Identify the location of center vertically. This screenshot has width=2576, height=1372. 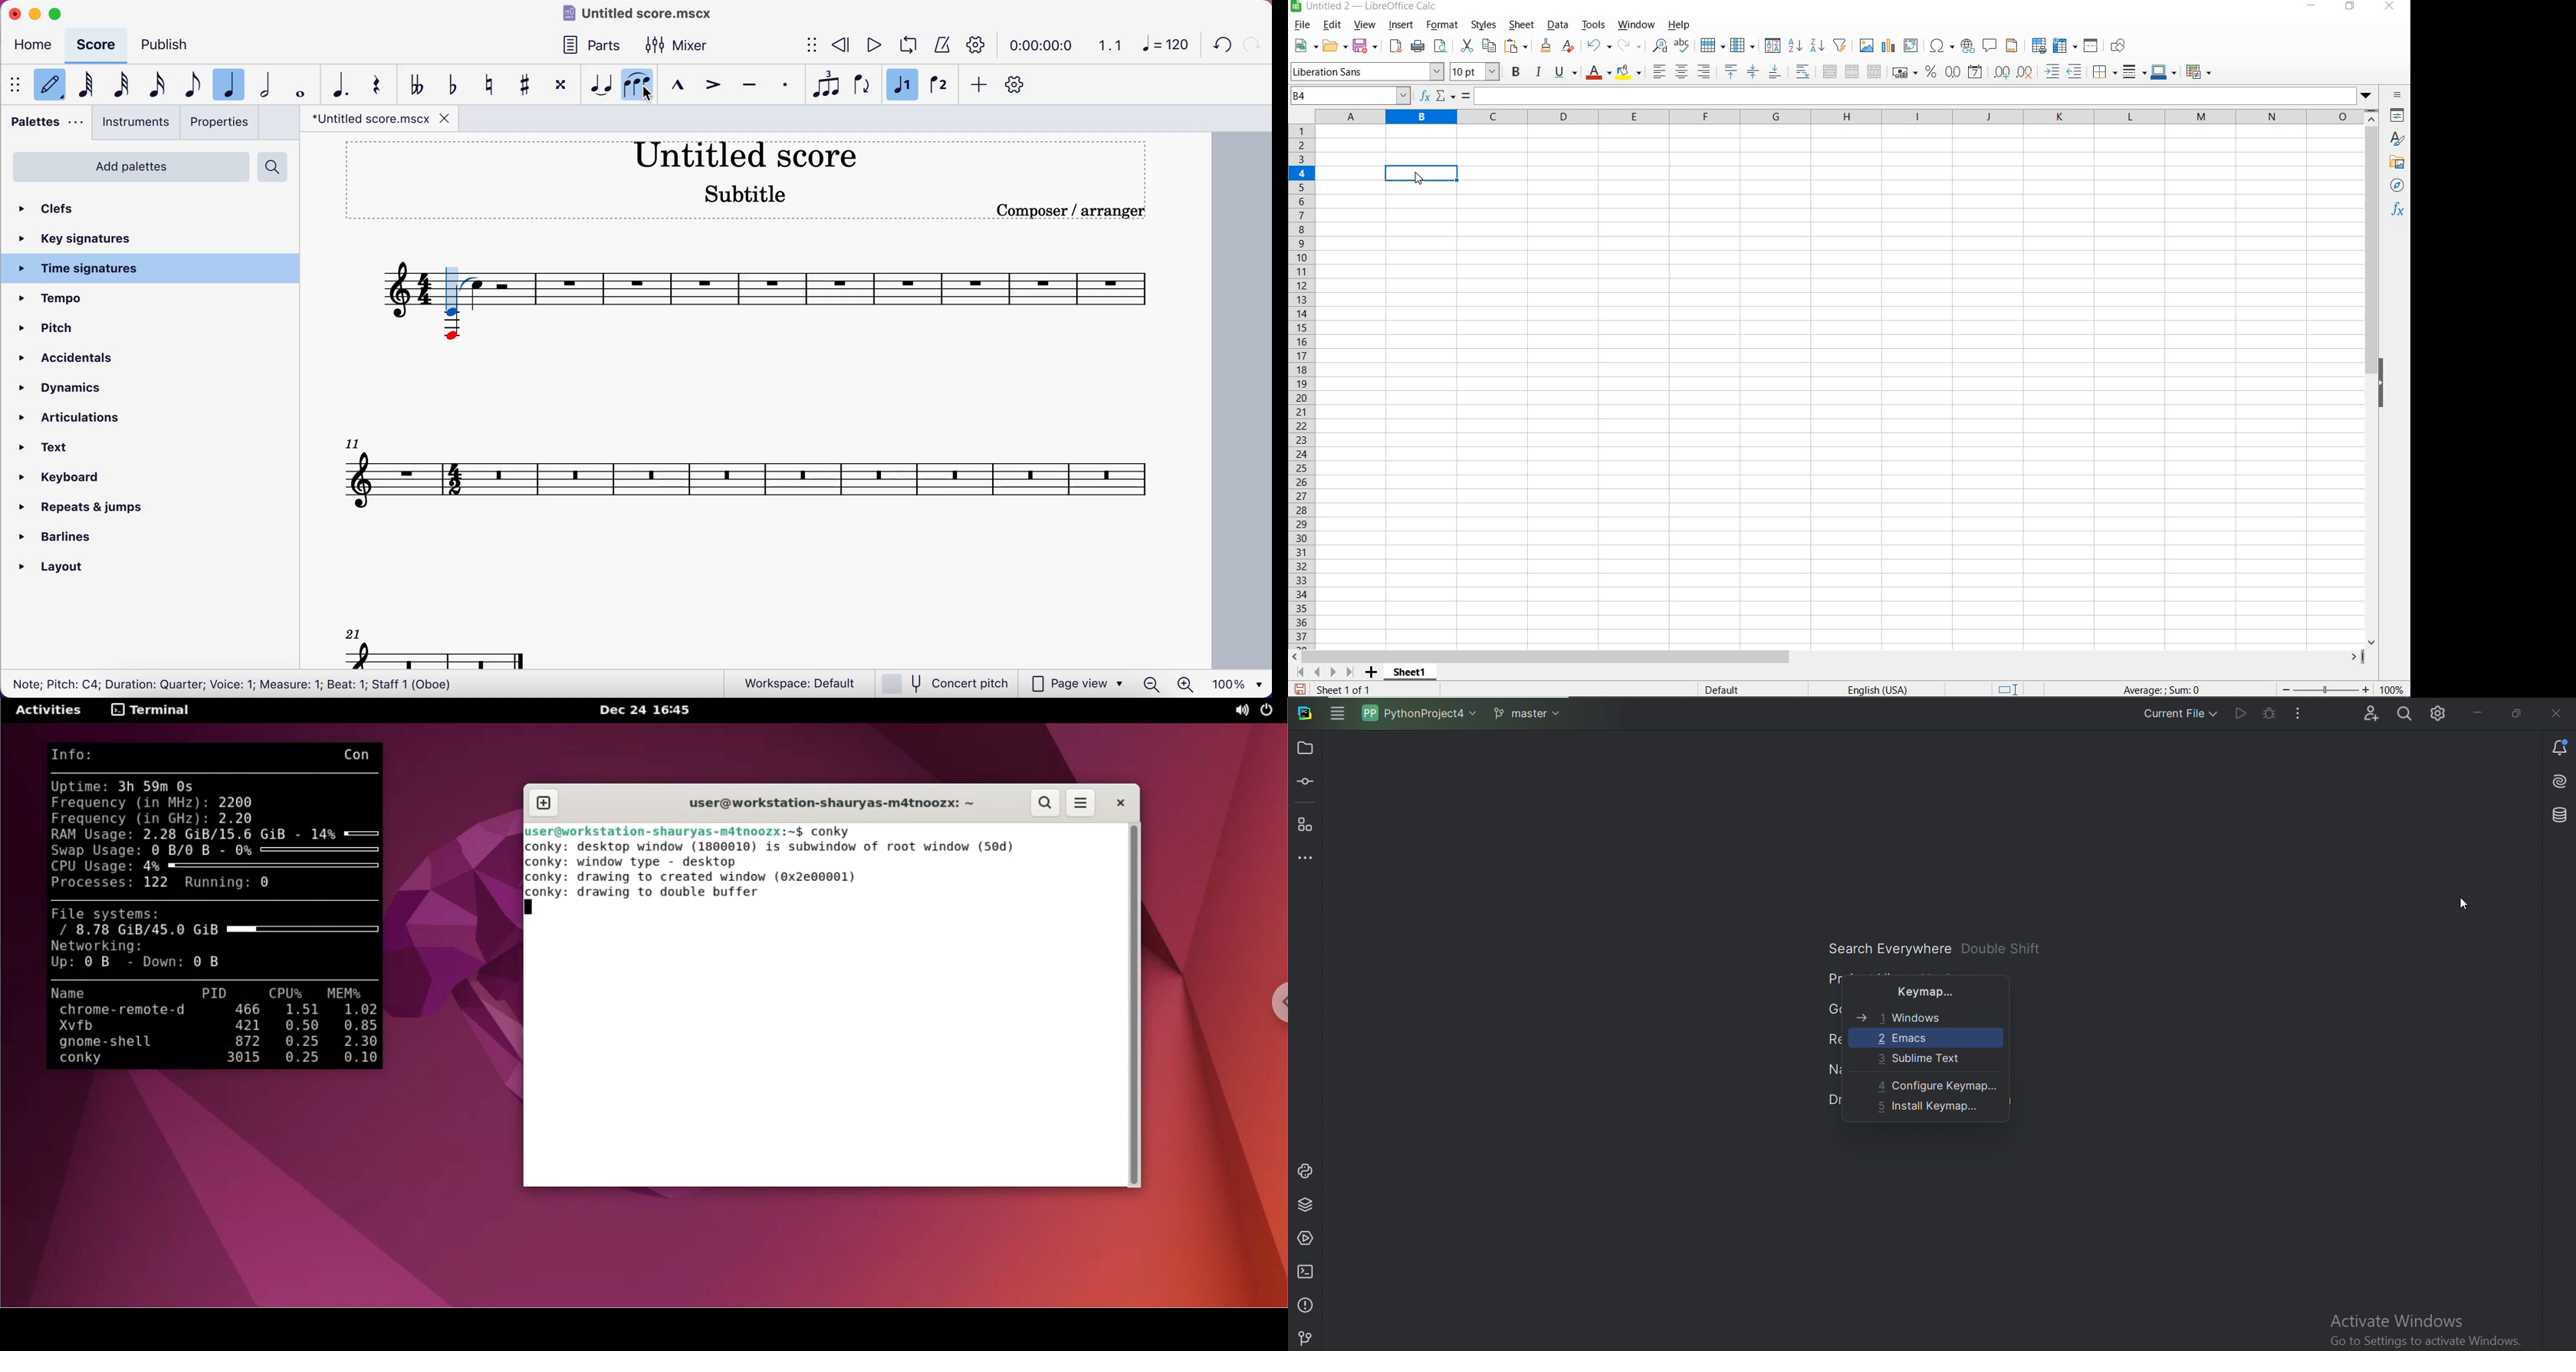
(1753, 73).